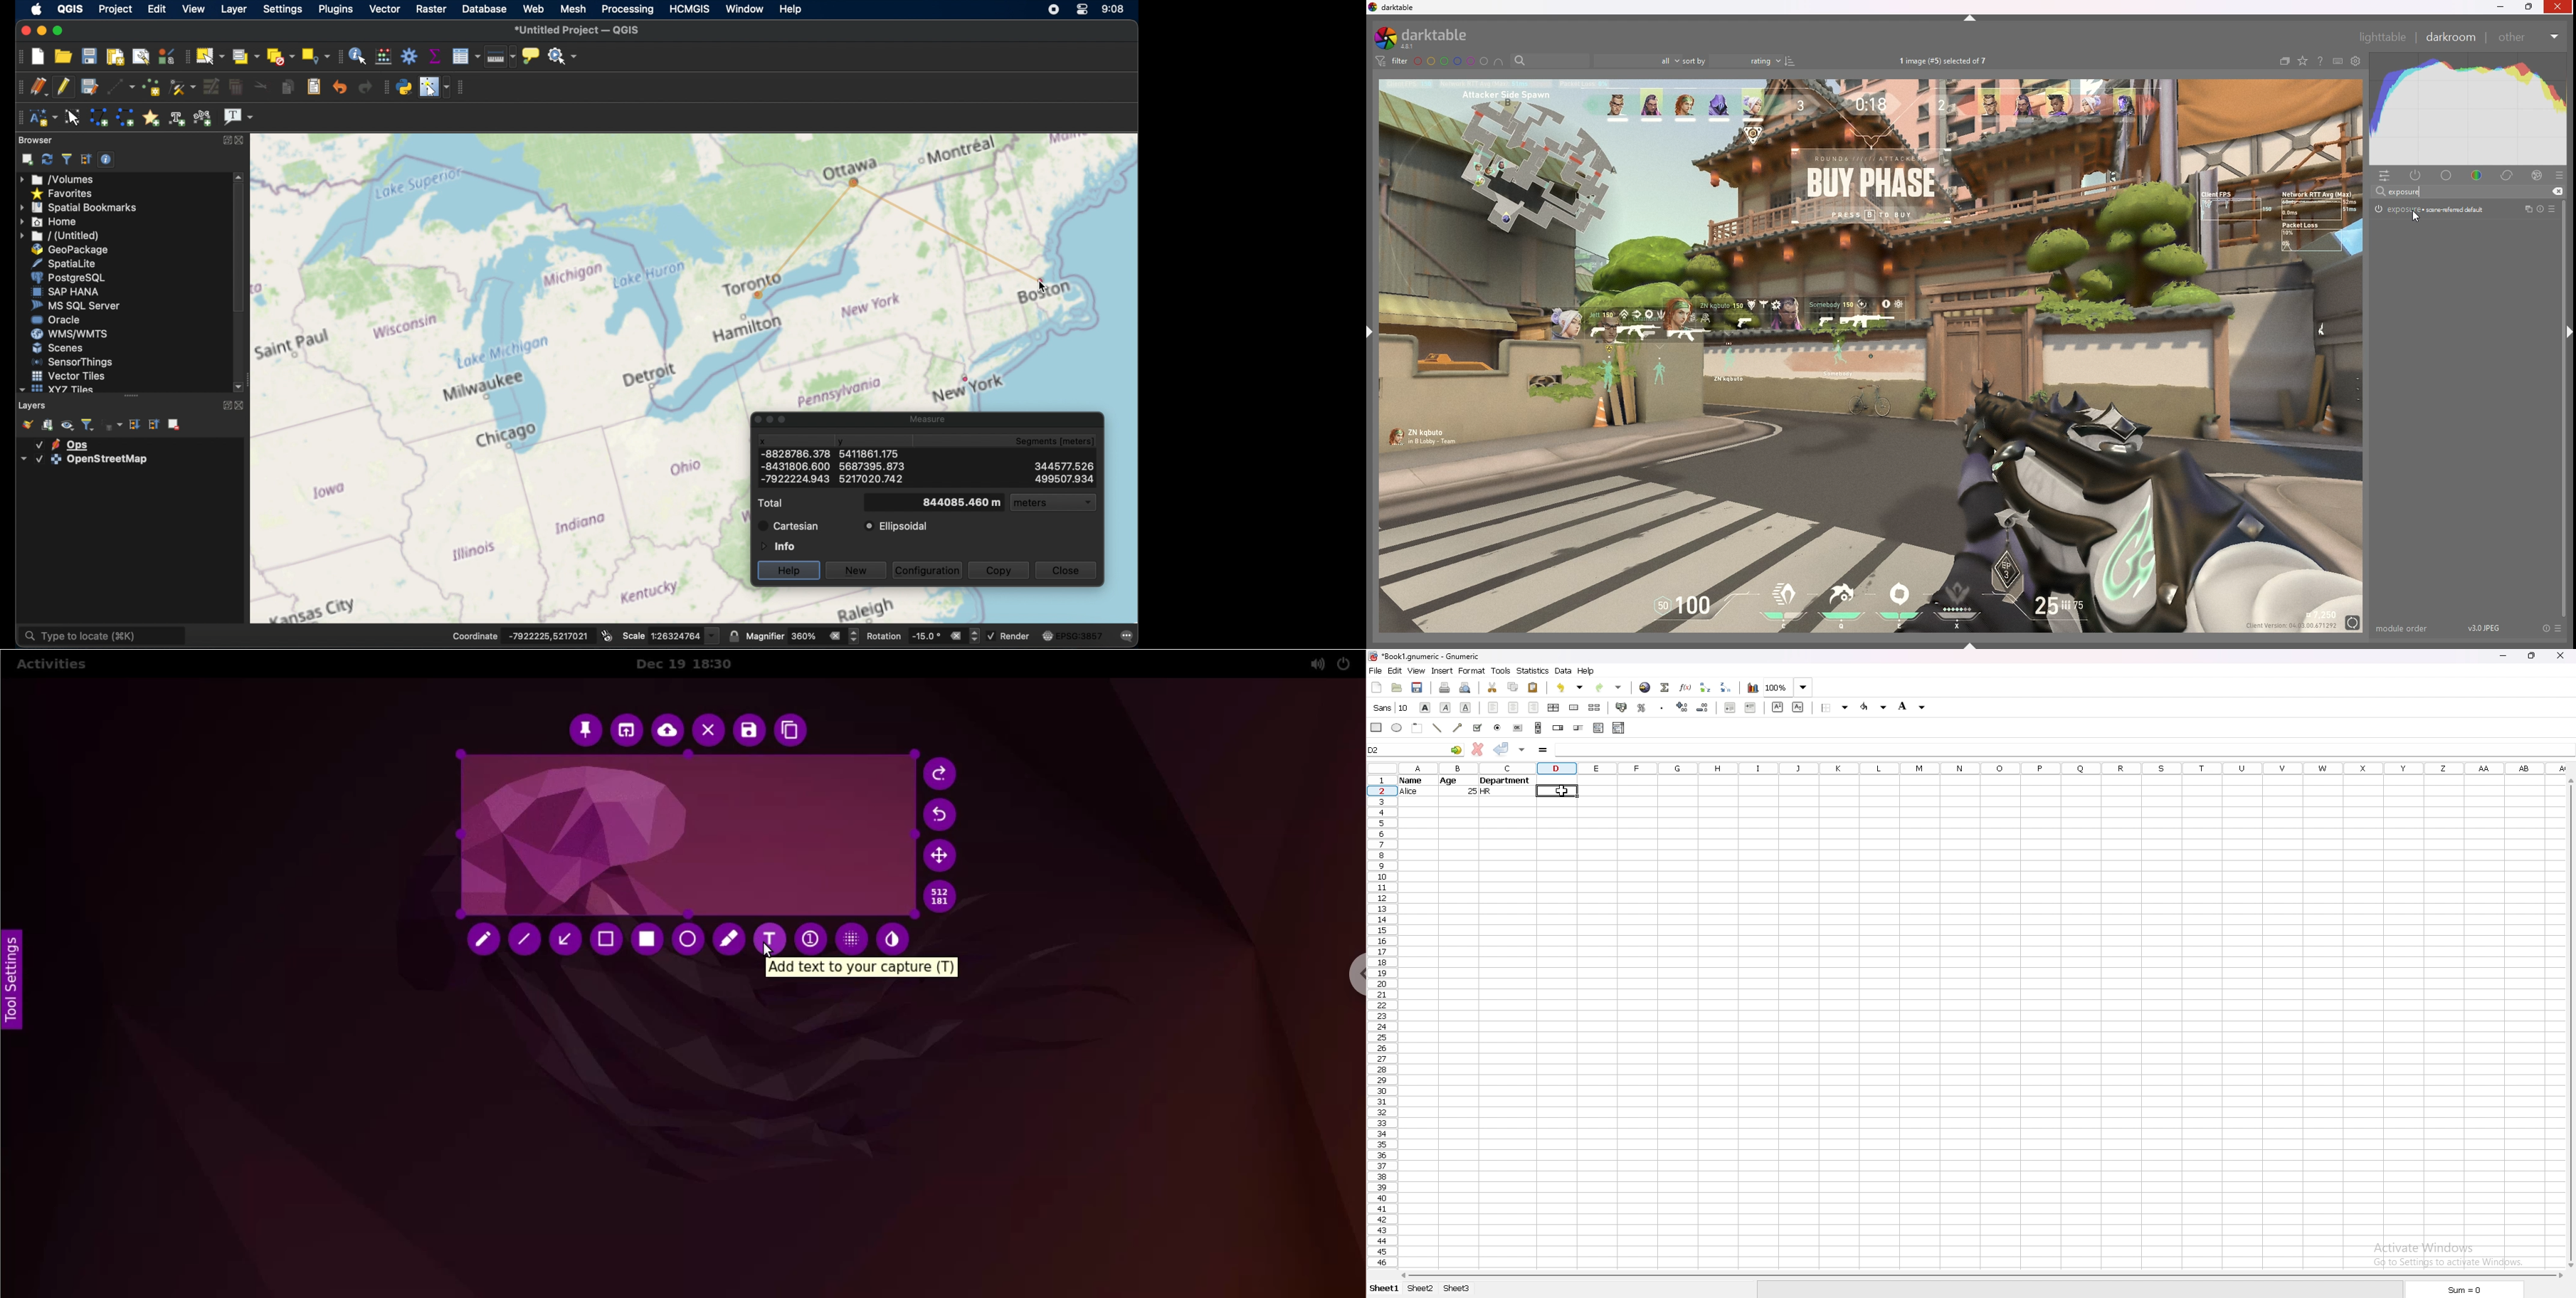  I want to click on underline, so click(1466, 708).